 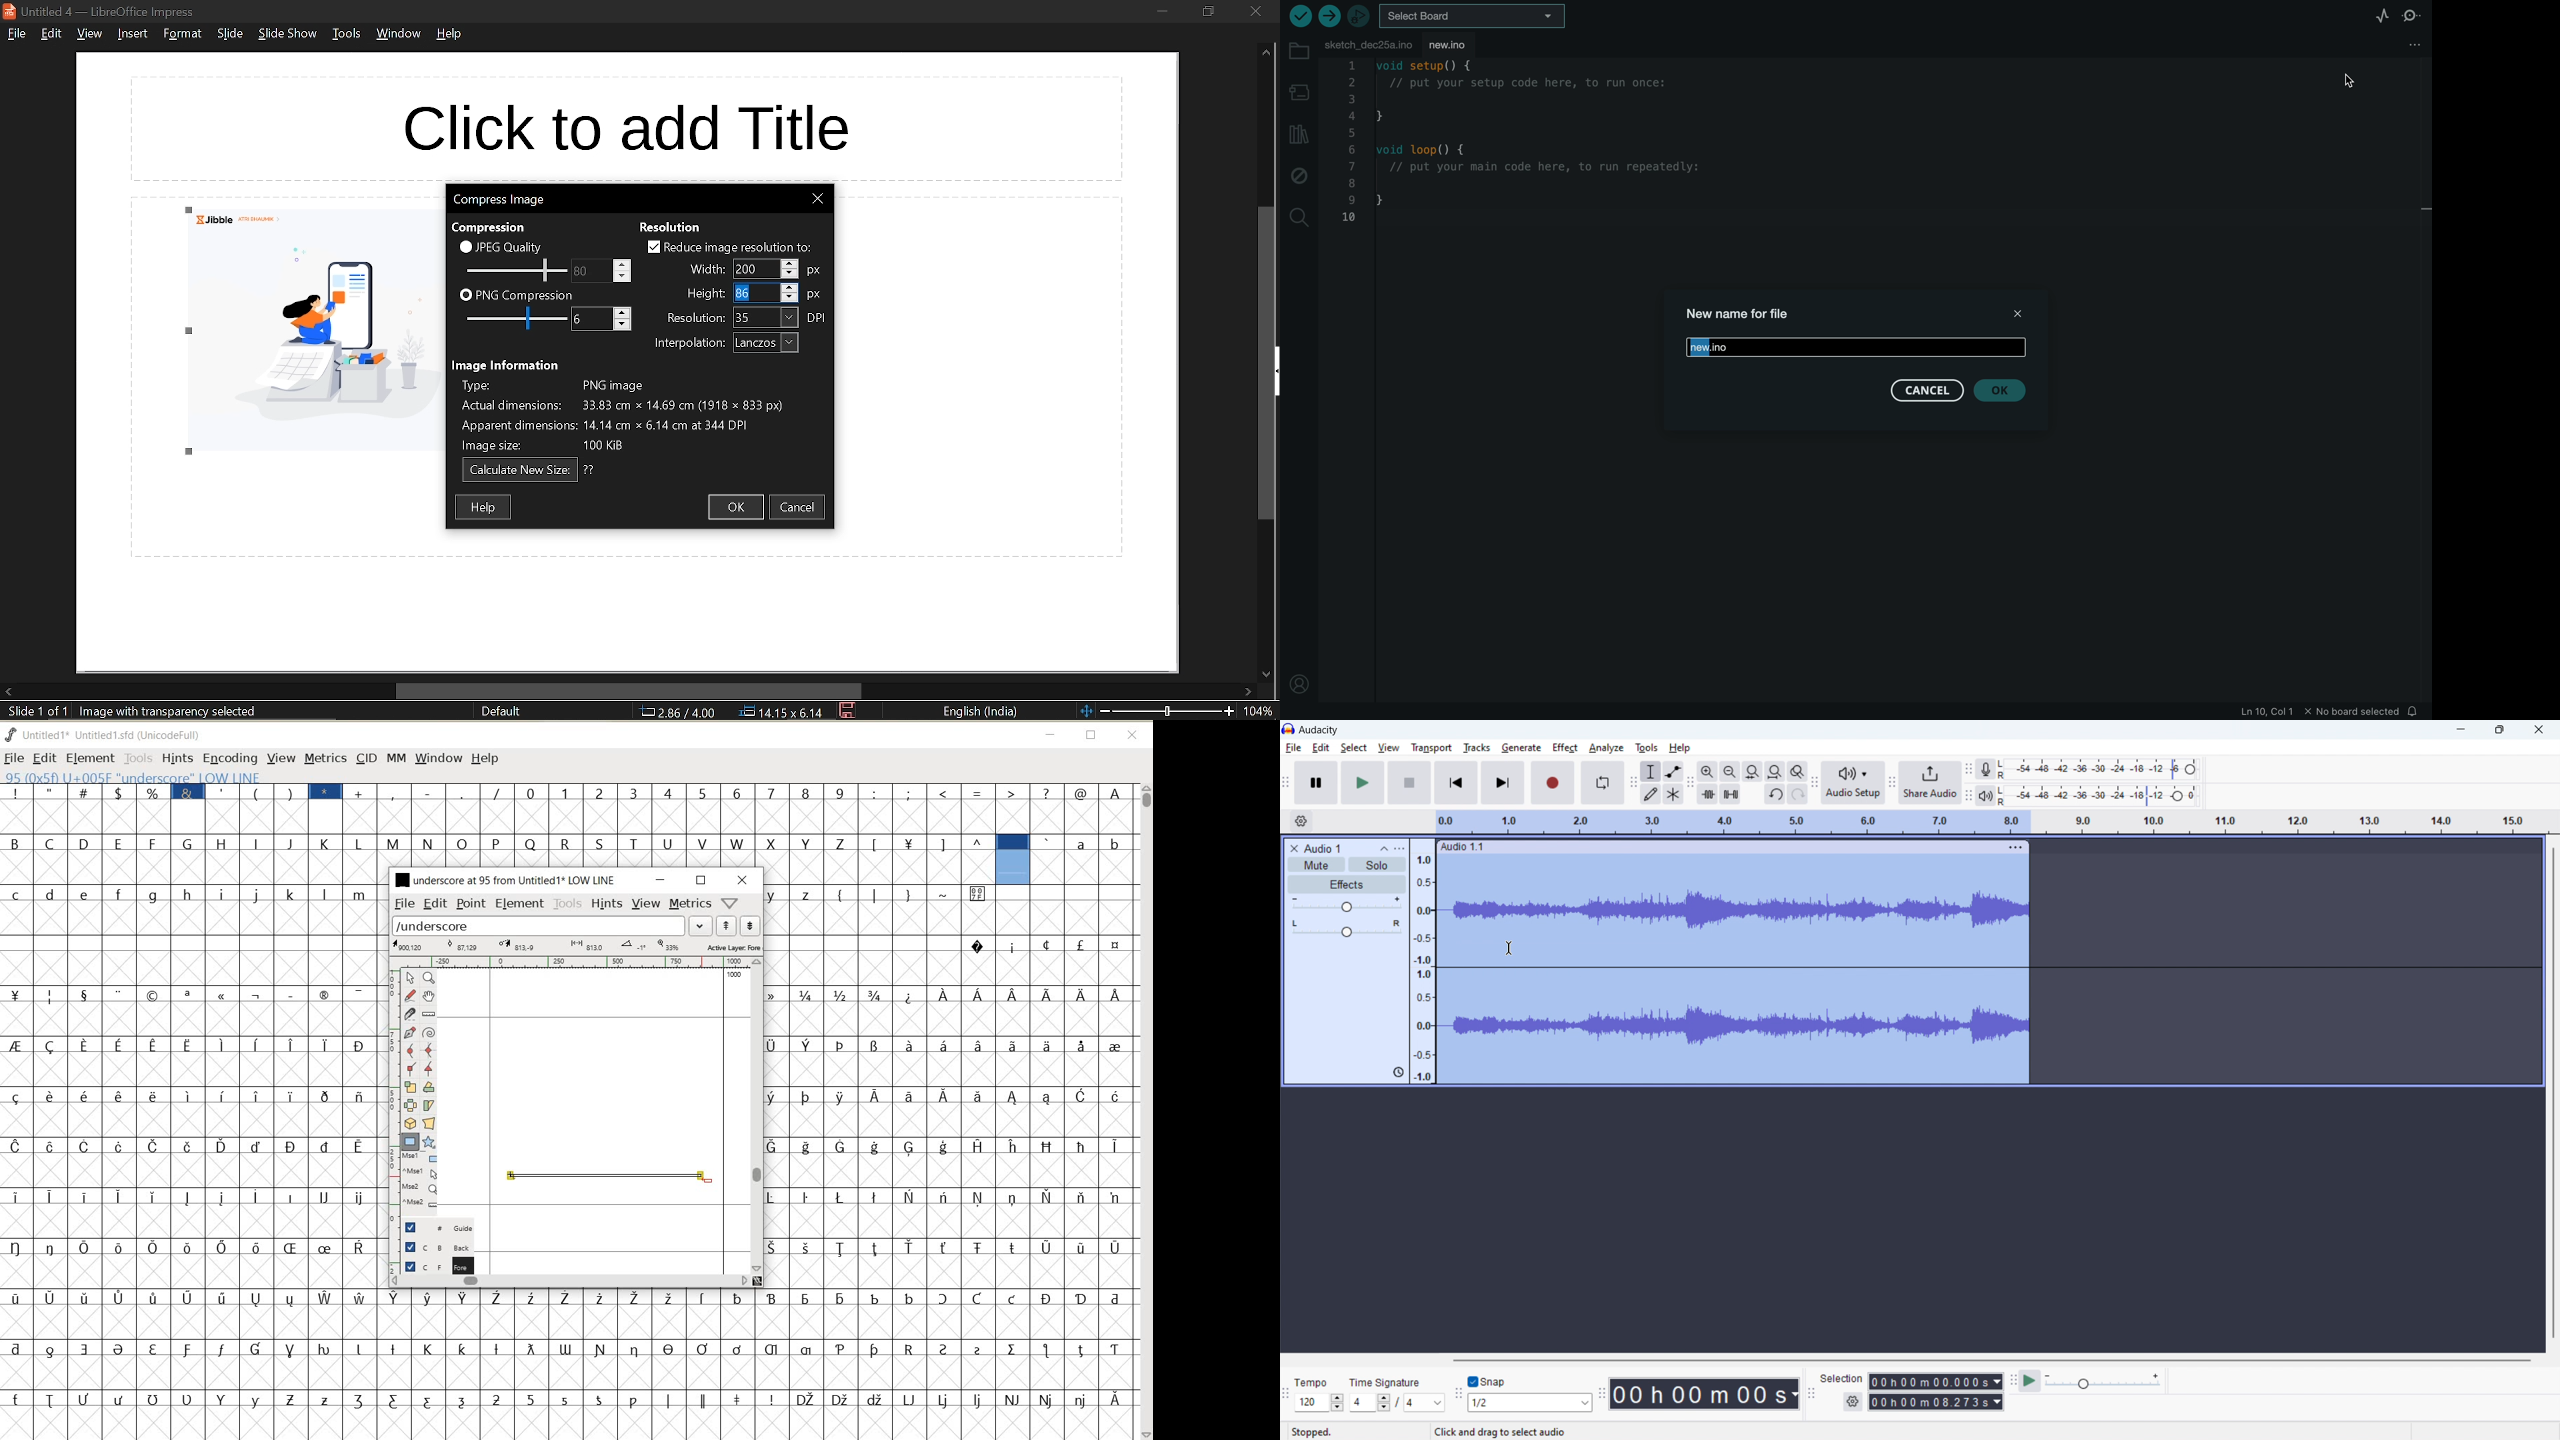 I want to click on FILE, so click(x=404, y=904).